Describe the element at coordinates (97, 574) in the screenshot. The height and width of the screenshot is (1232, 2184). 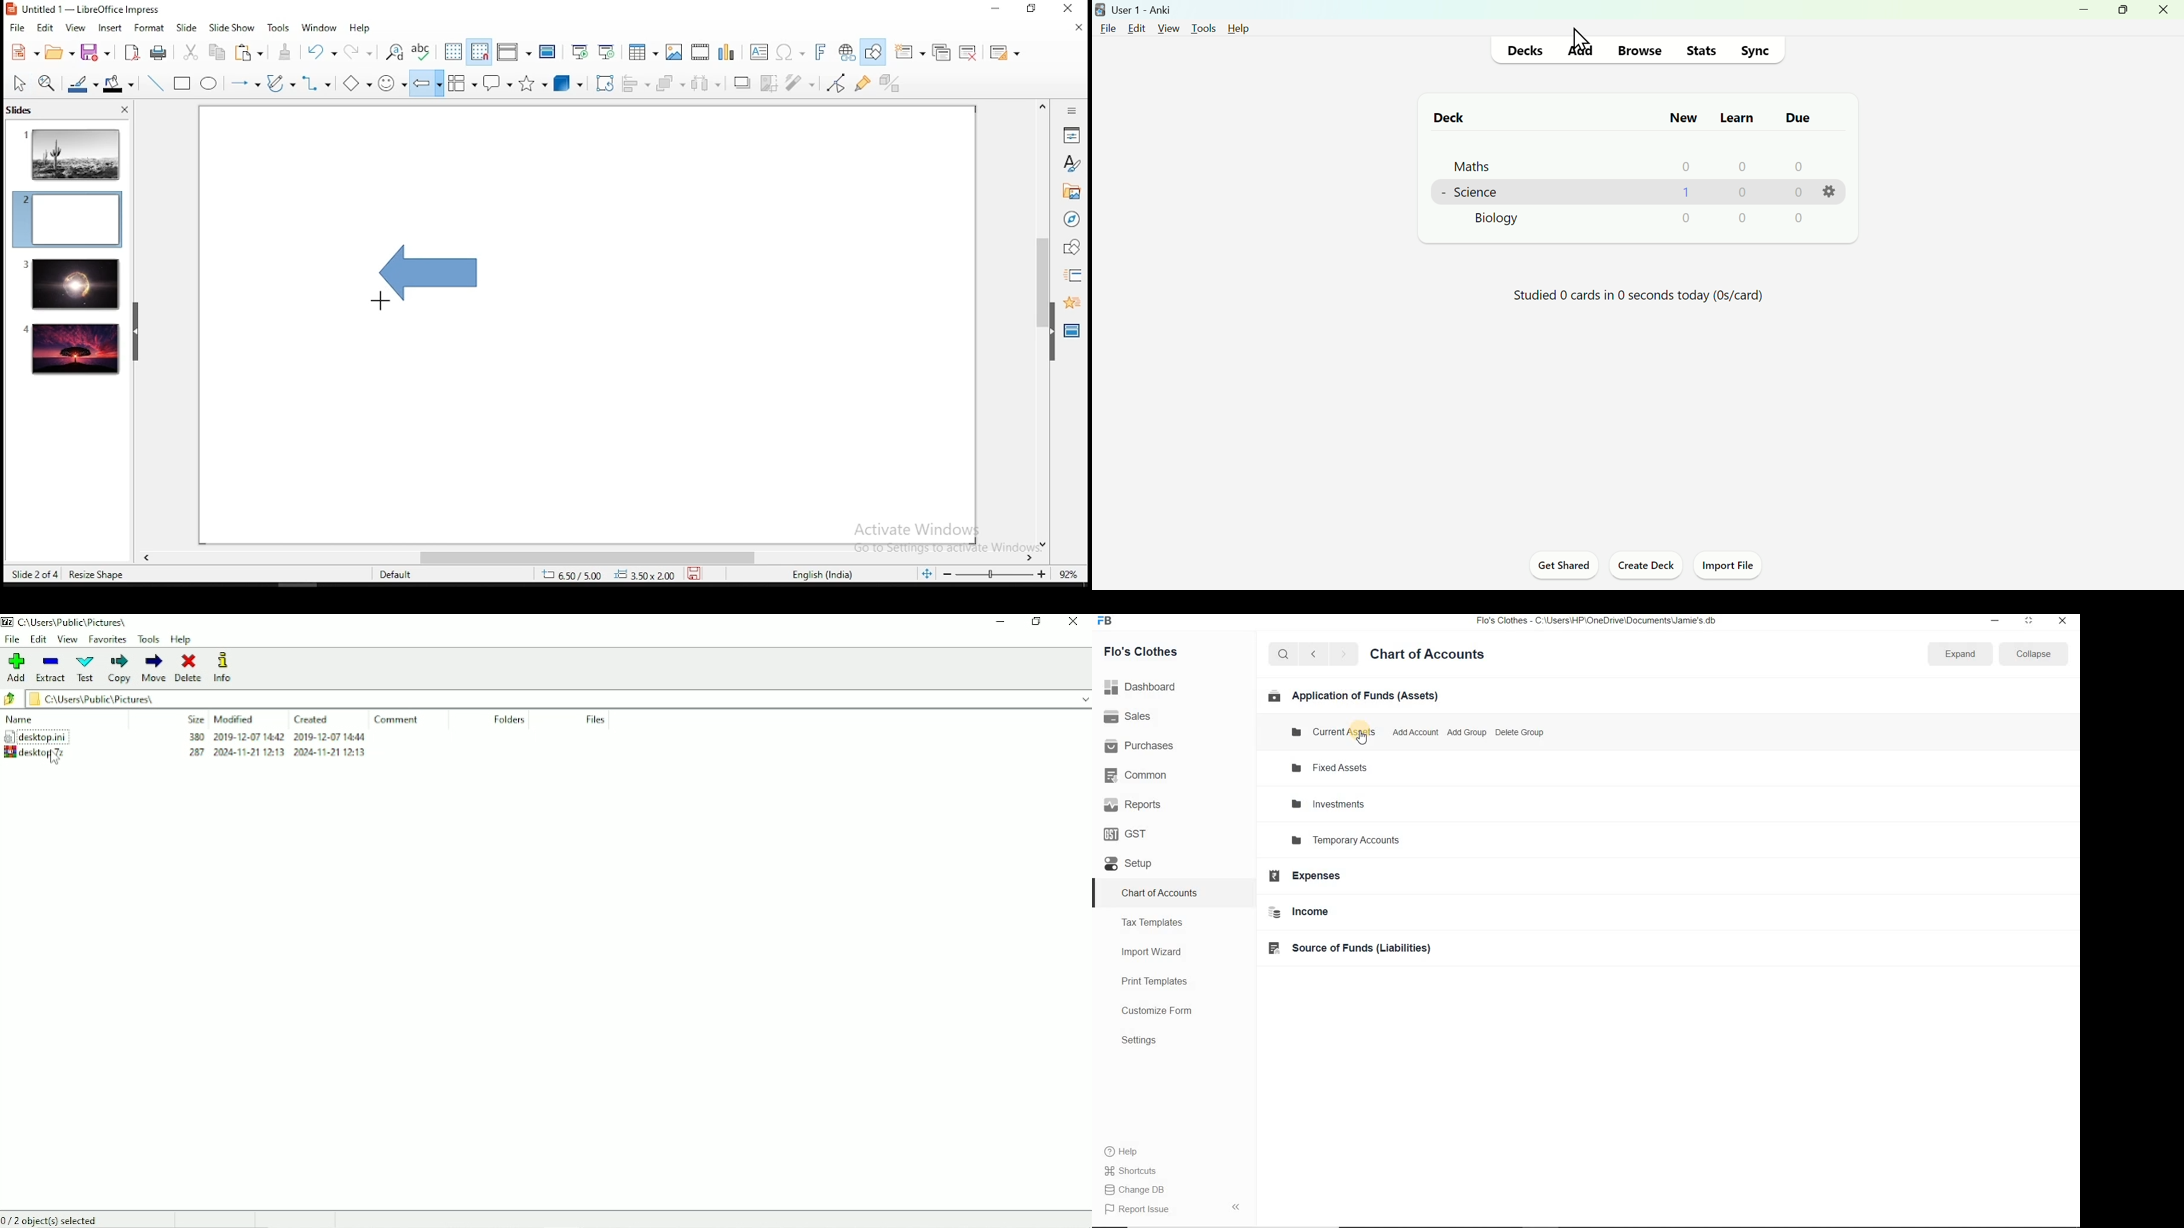
I see `resize shape` at that location.